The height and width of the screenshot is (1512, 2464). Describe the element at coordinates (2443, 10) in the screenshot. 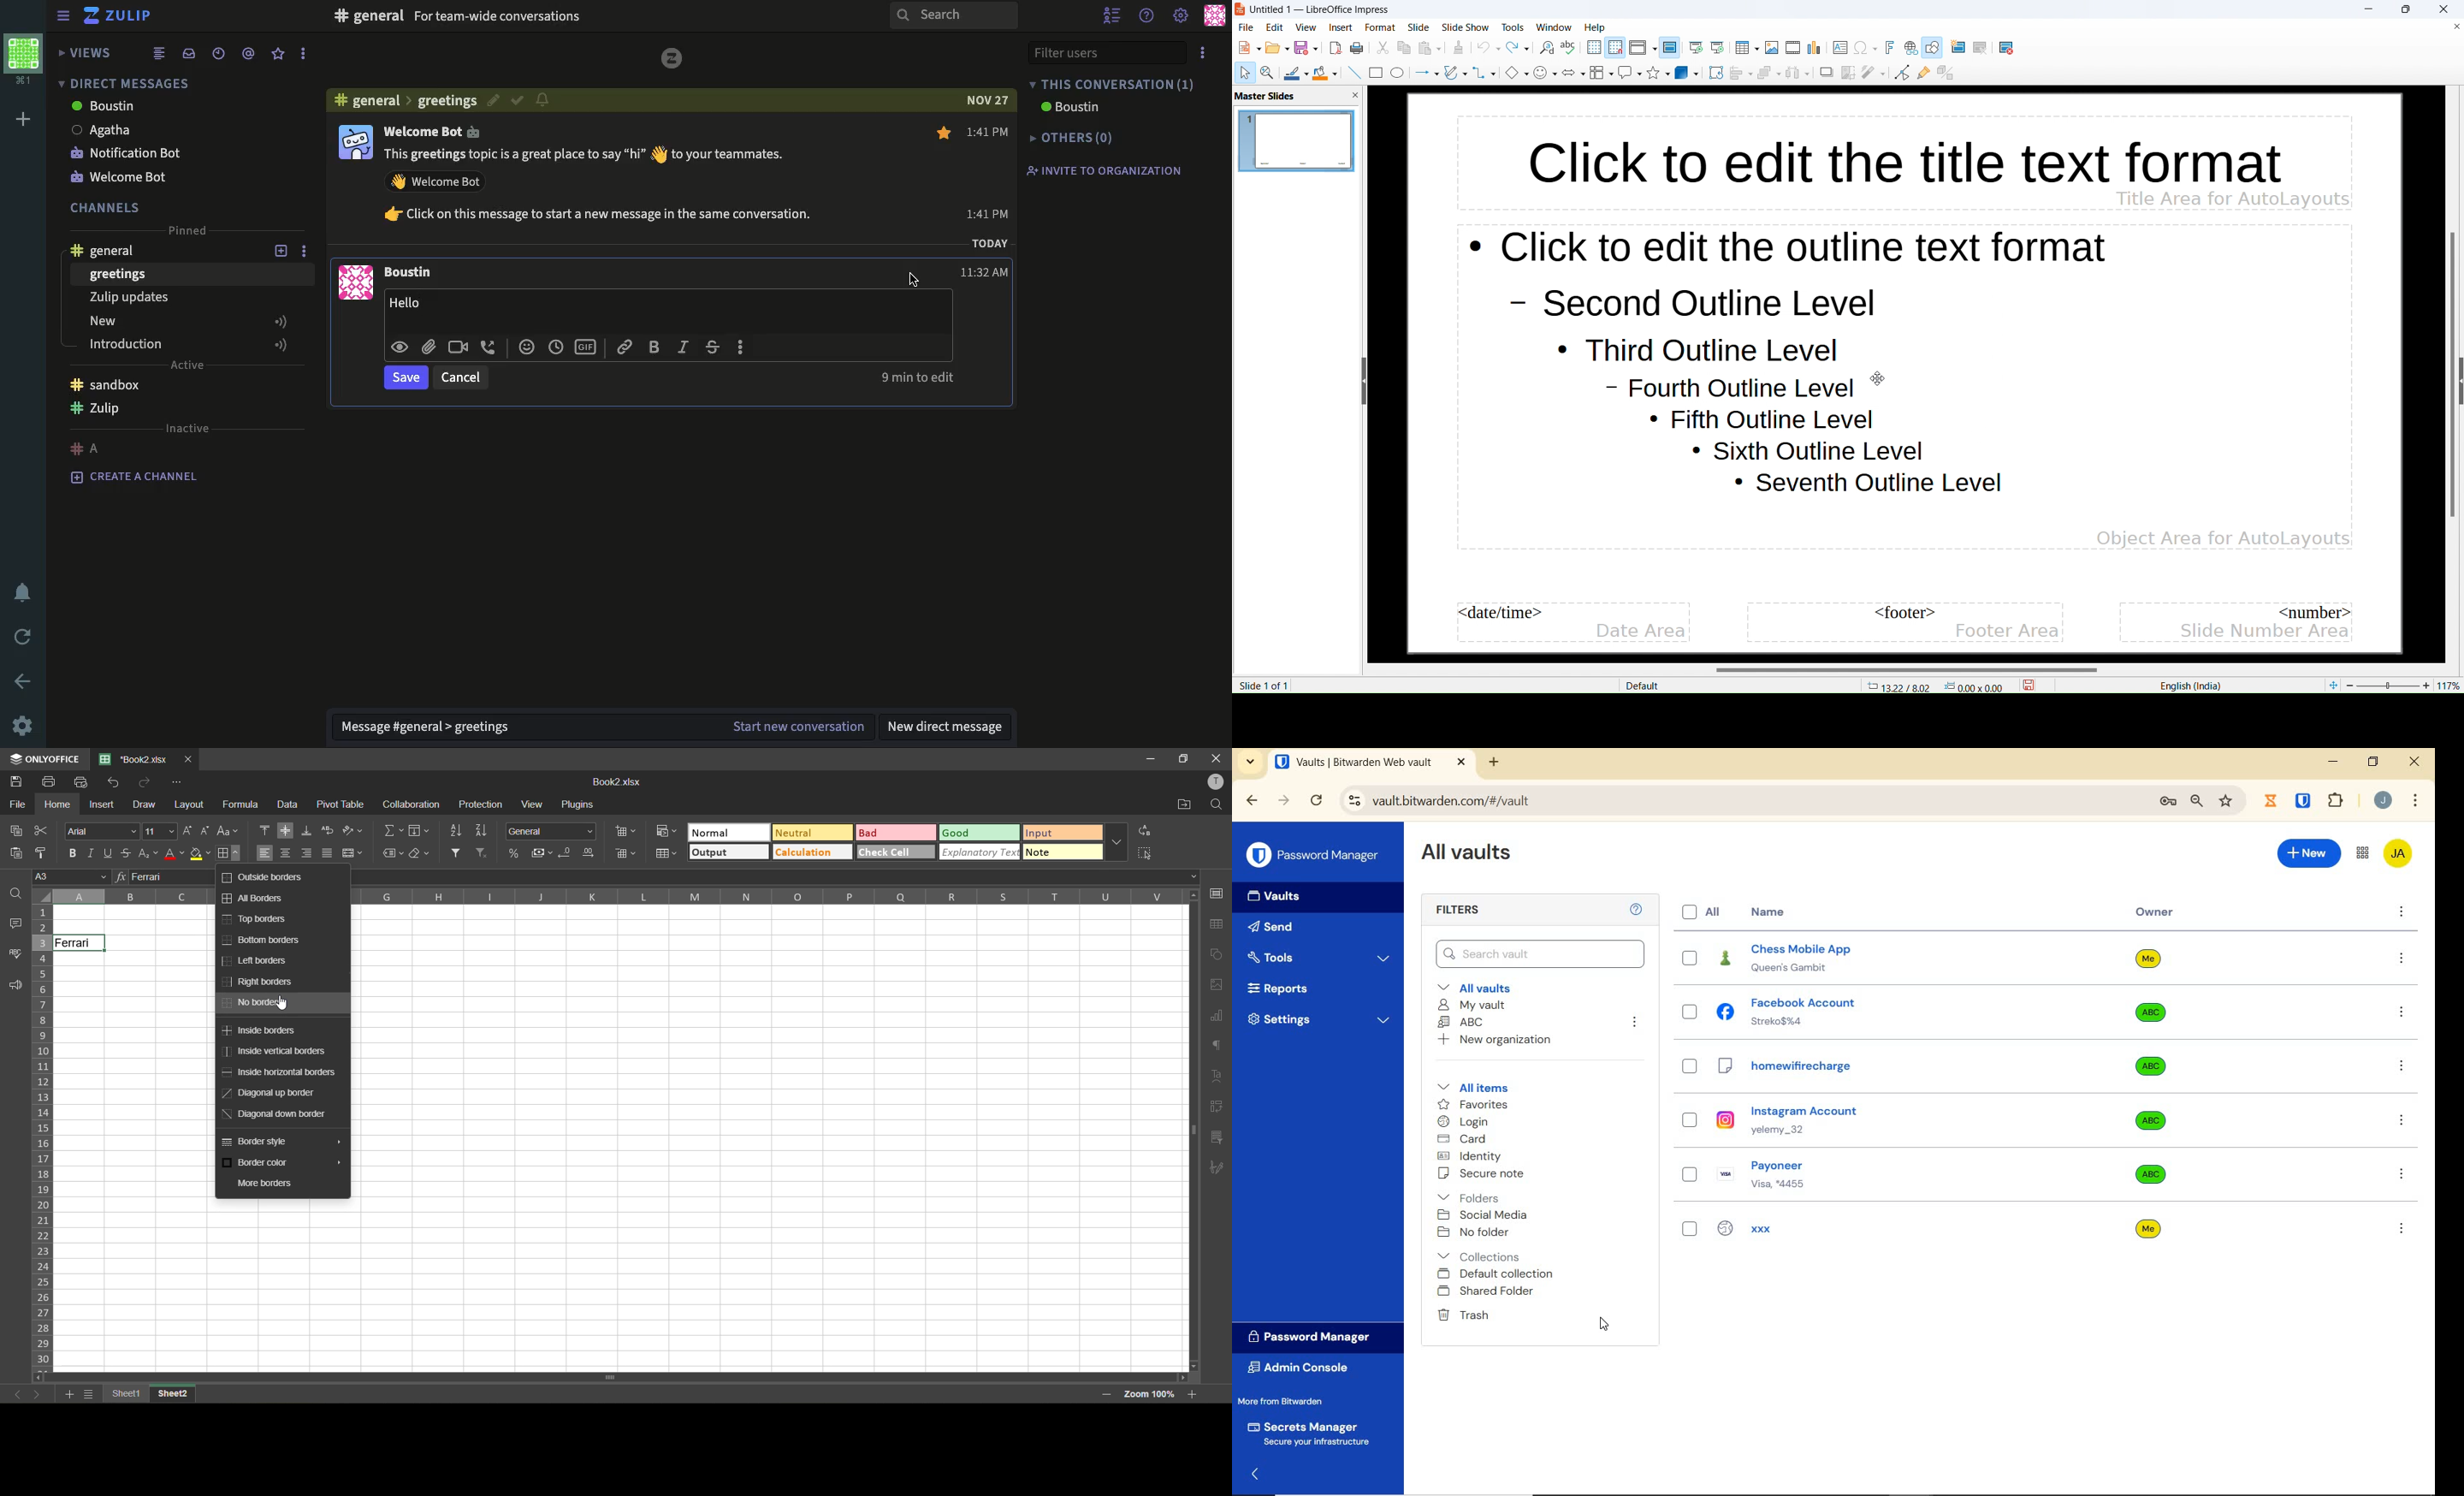

I see `close` at that location.